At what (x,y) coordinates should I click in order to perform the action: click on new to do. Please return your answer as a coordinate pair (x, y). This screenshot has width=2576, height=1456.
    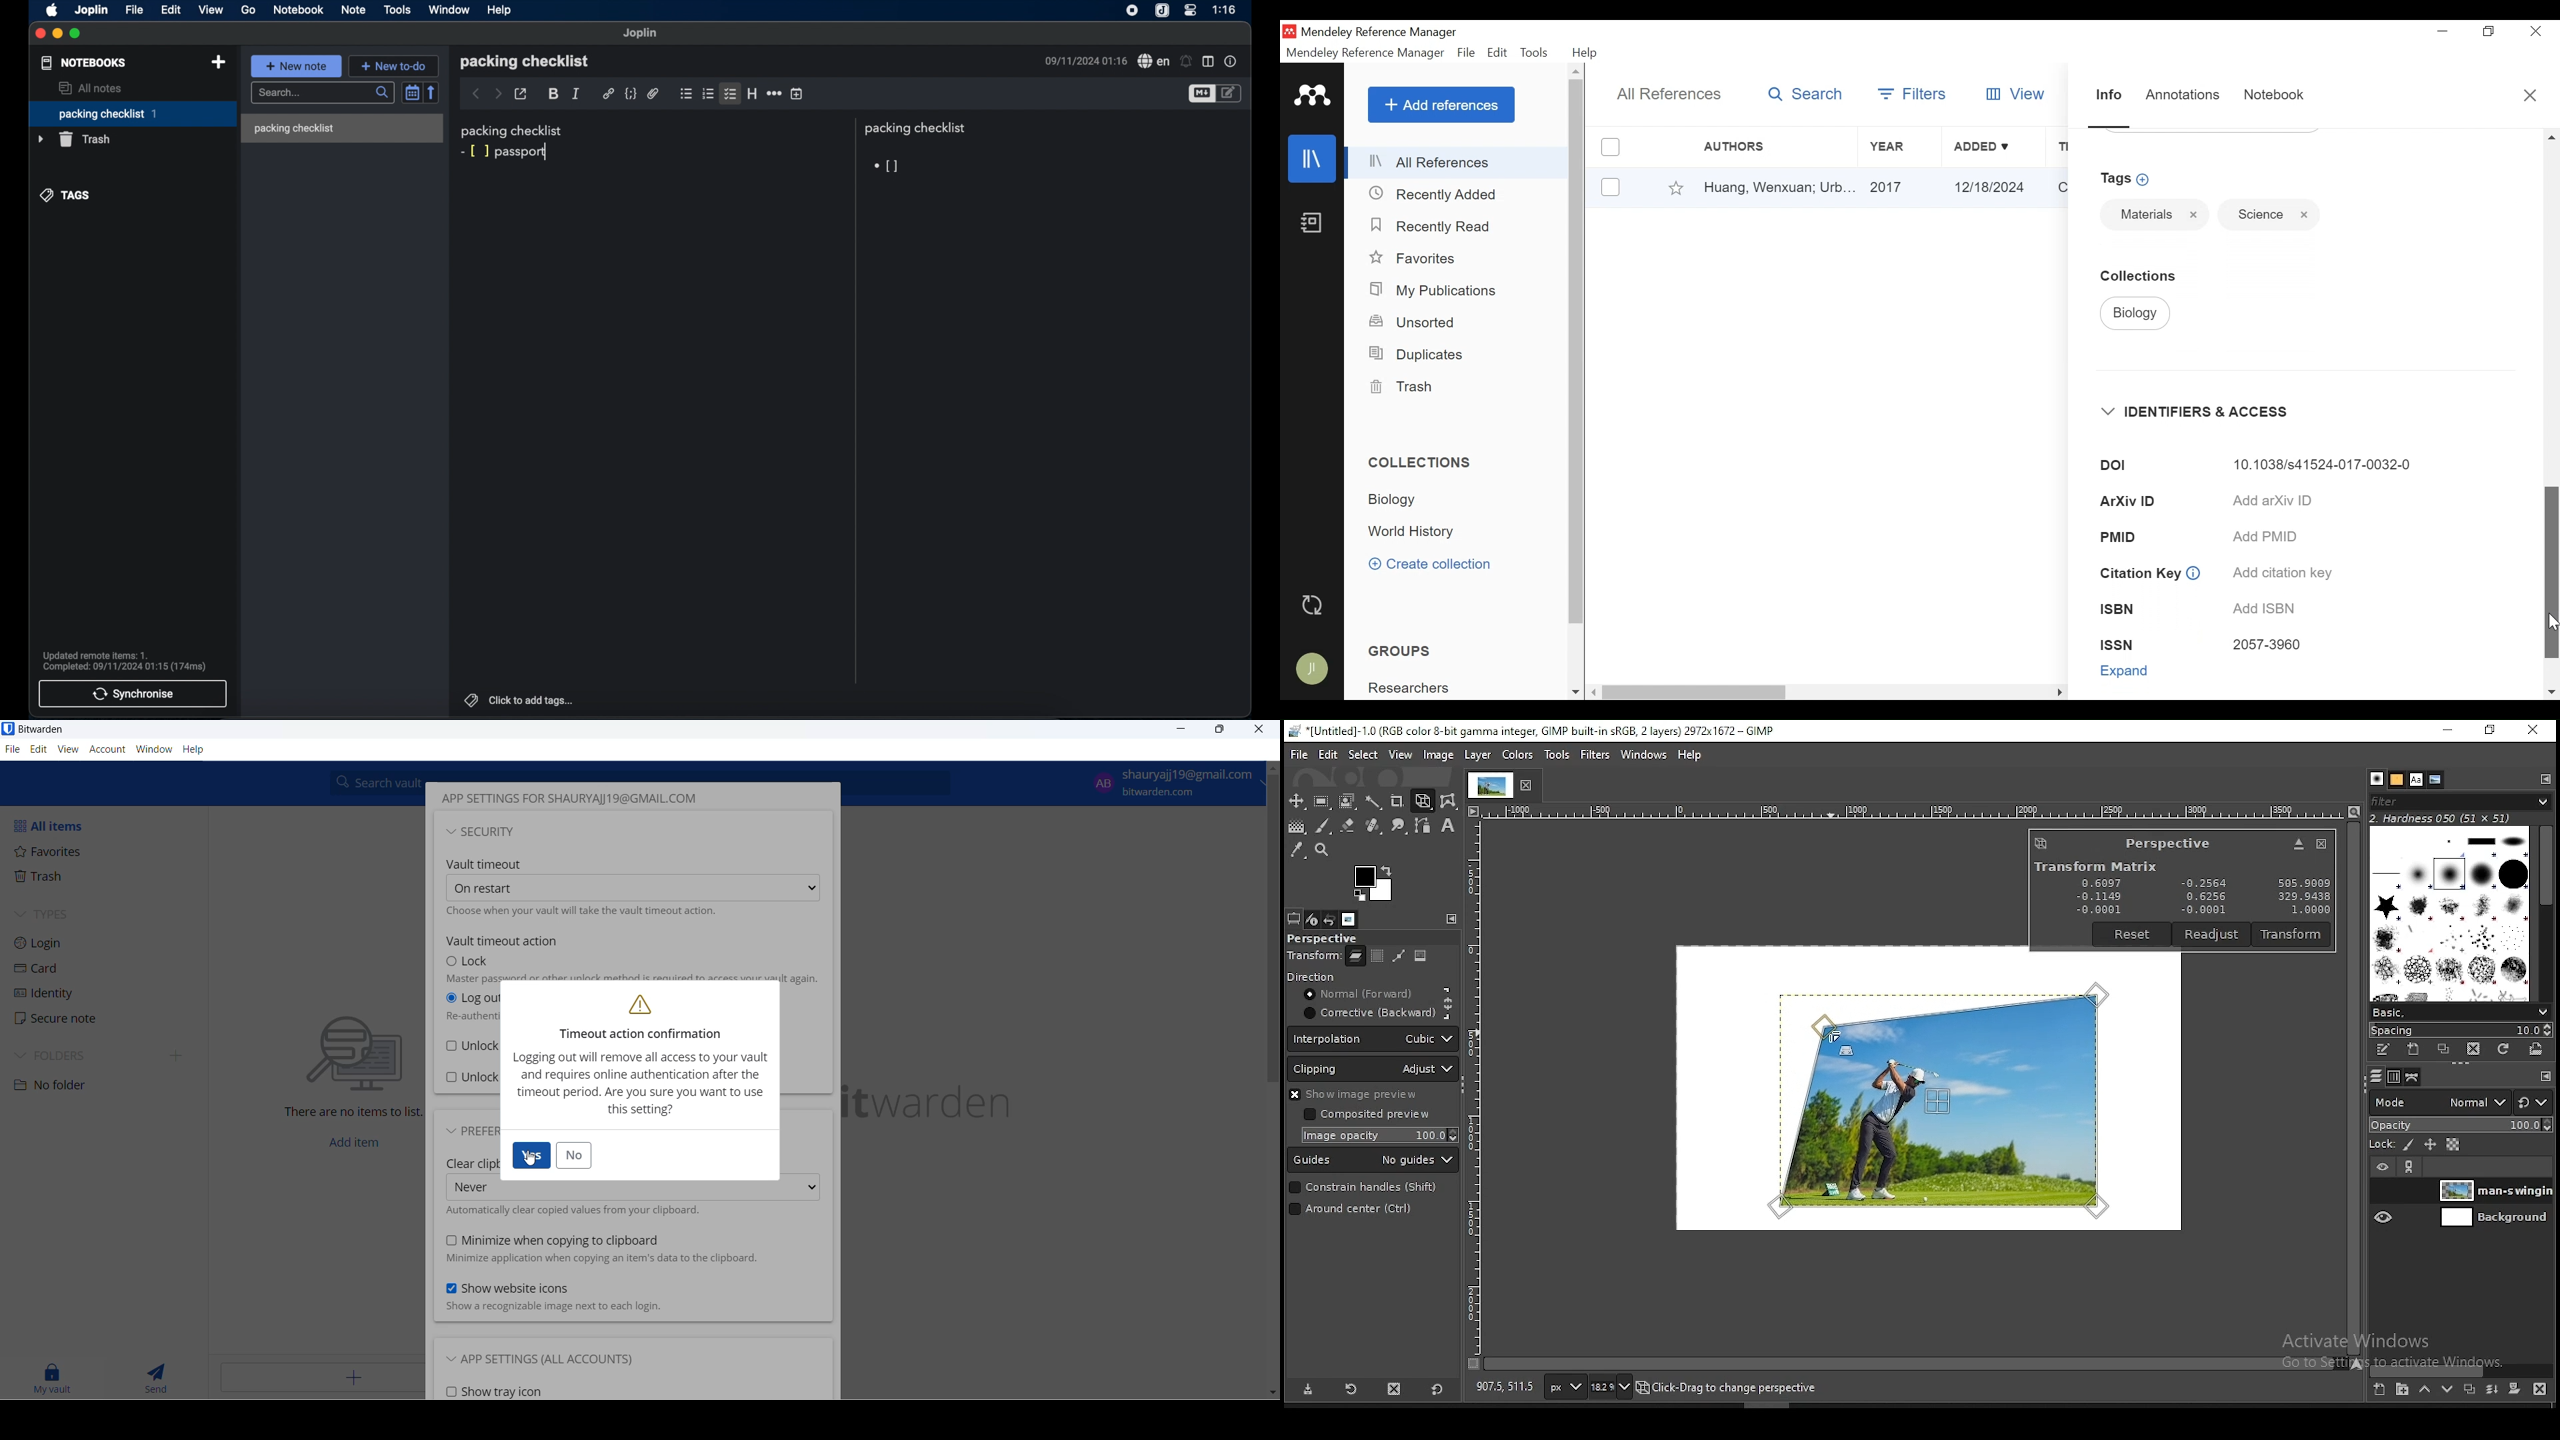
    Looking at the image, I should click on (394, 65).